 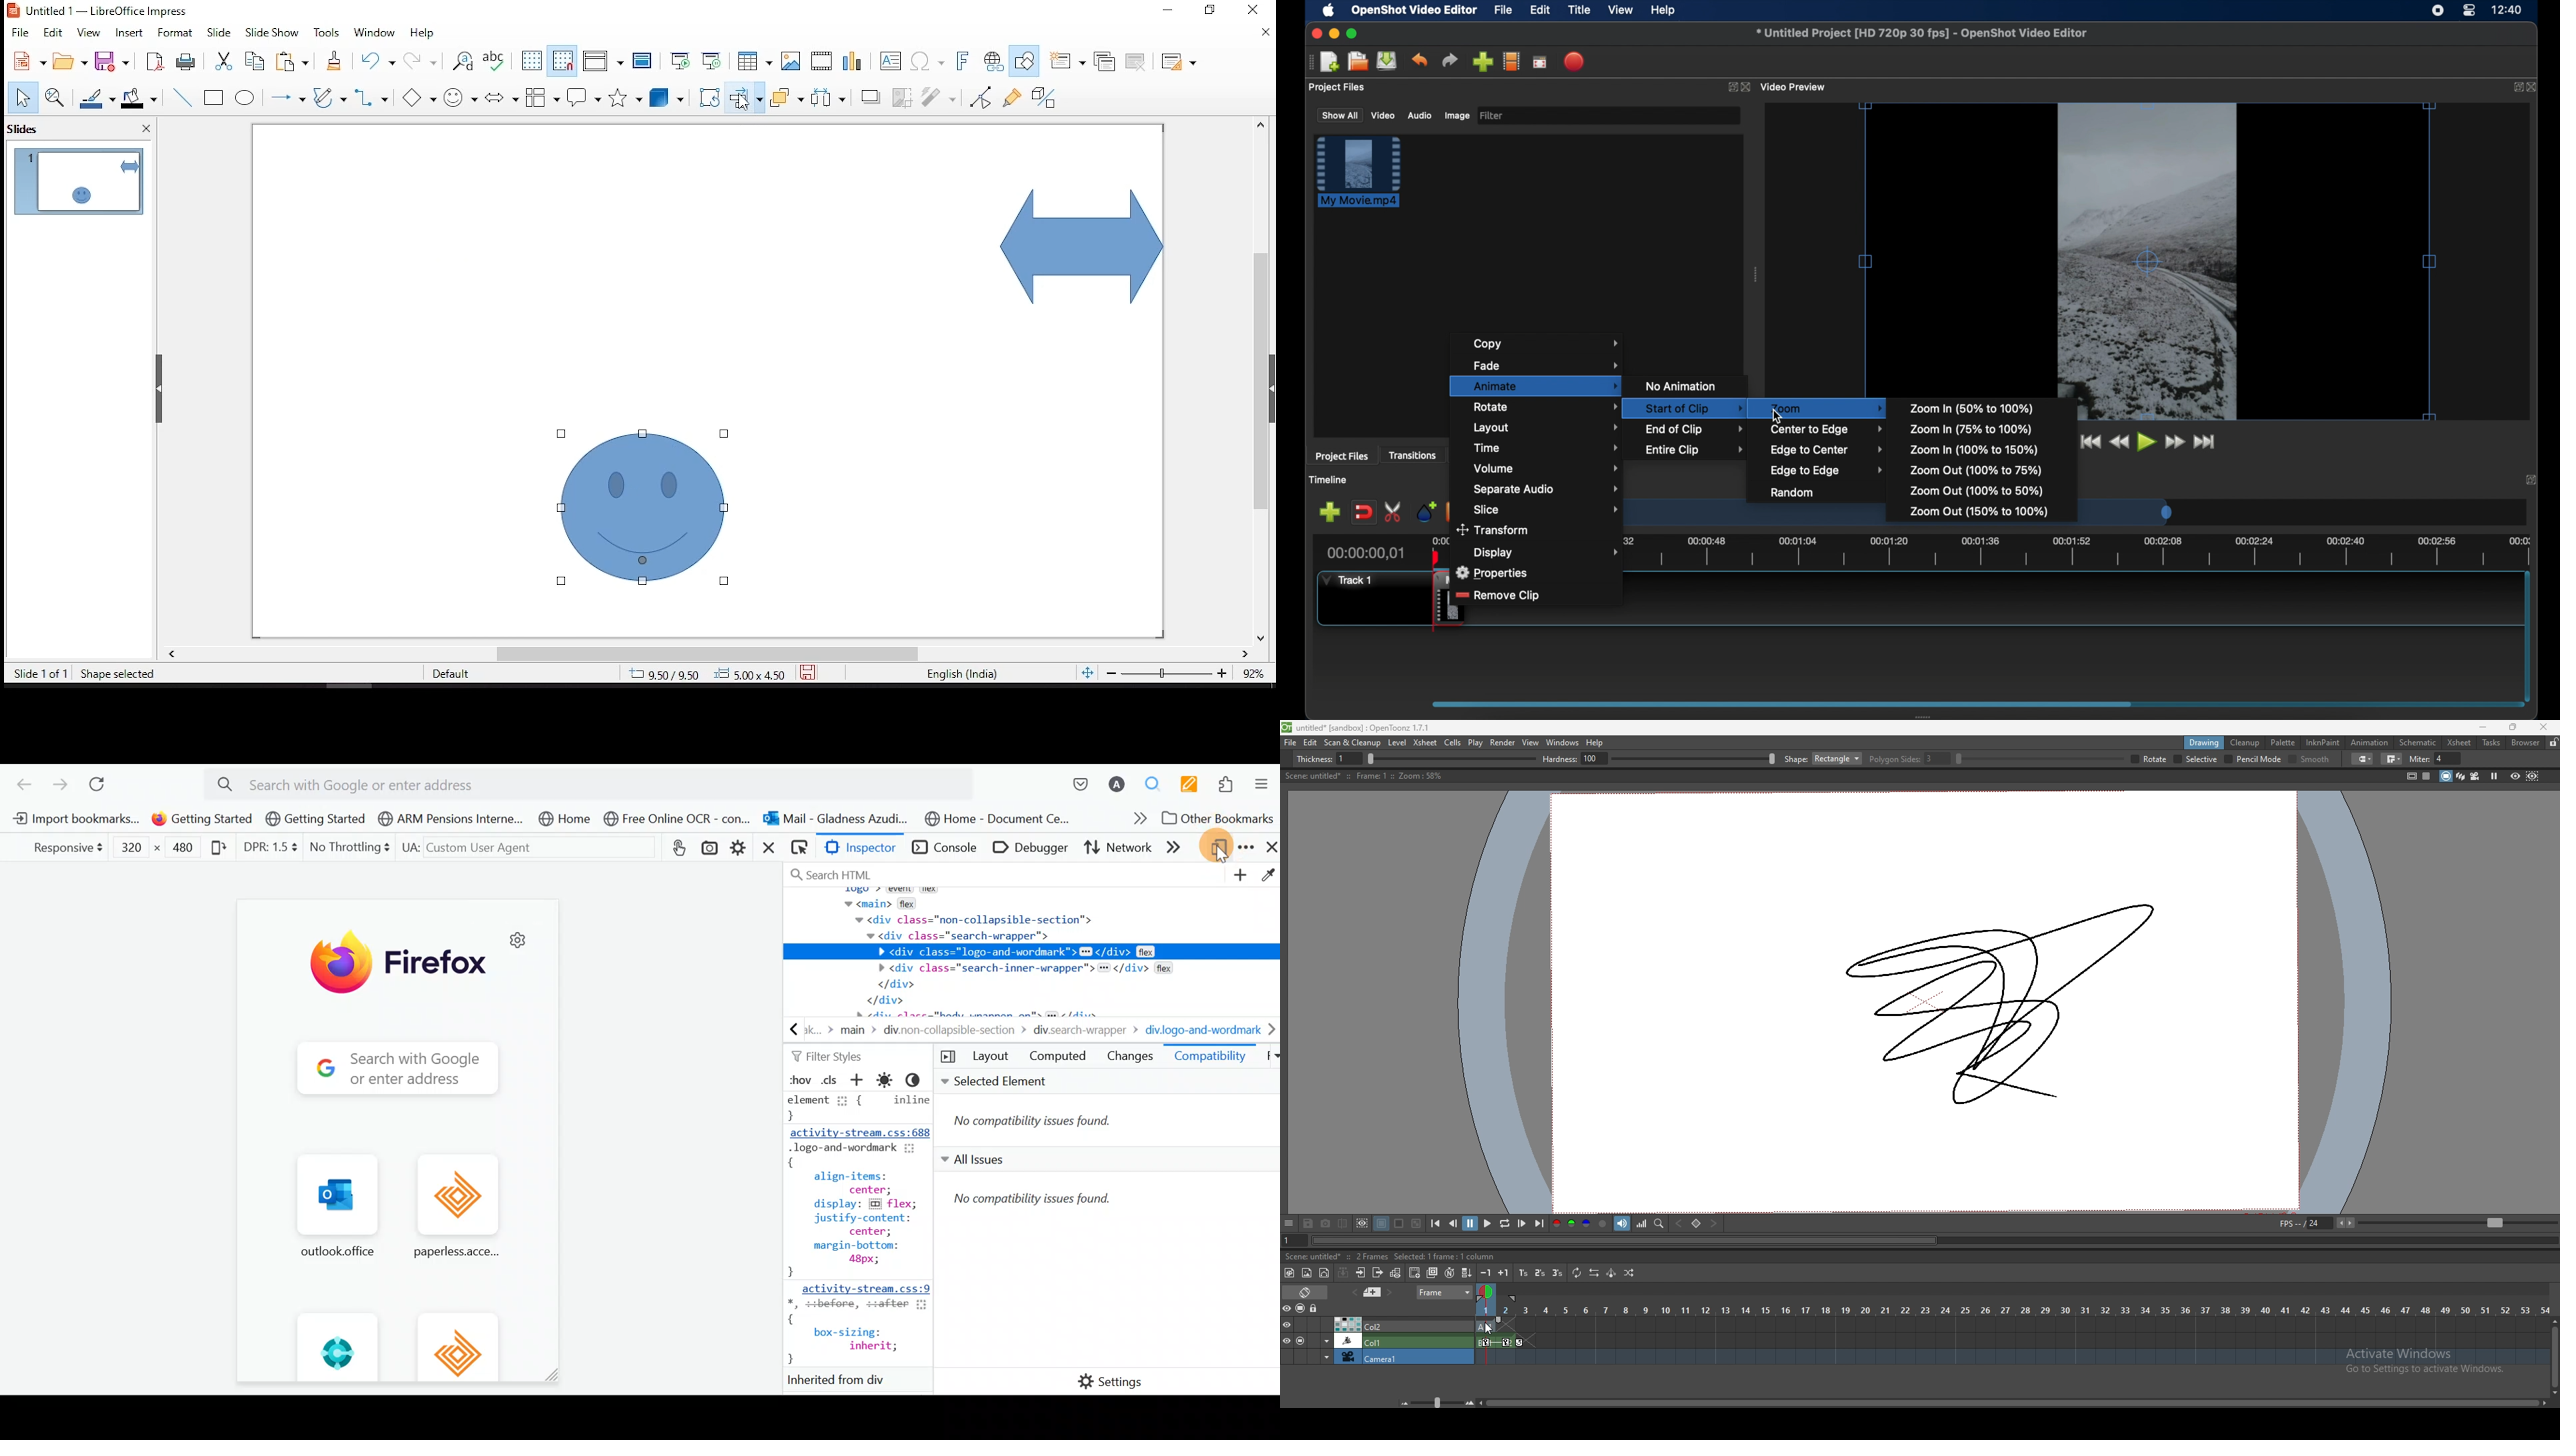 What do you see at coordinates (1729, 89) in the screenshot?
I see `expand` at bounding box center [1729, 89].